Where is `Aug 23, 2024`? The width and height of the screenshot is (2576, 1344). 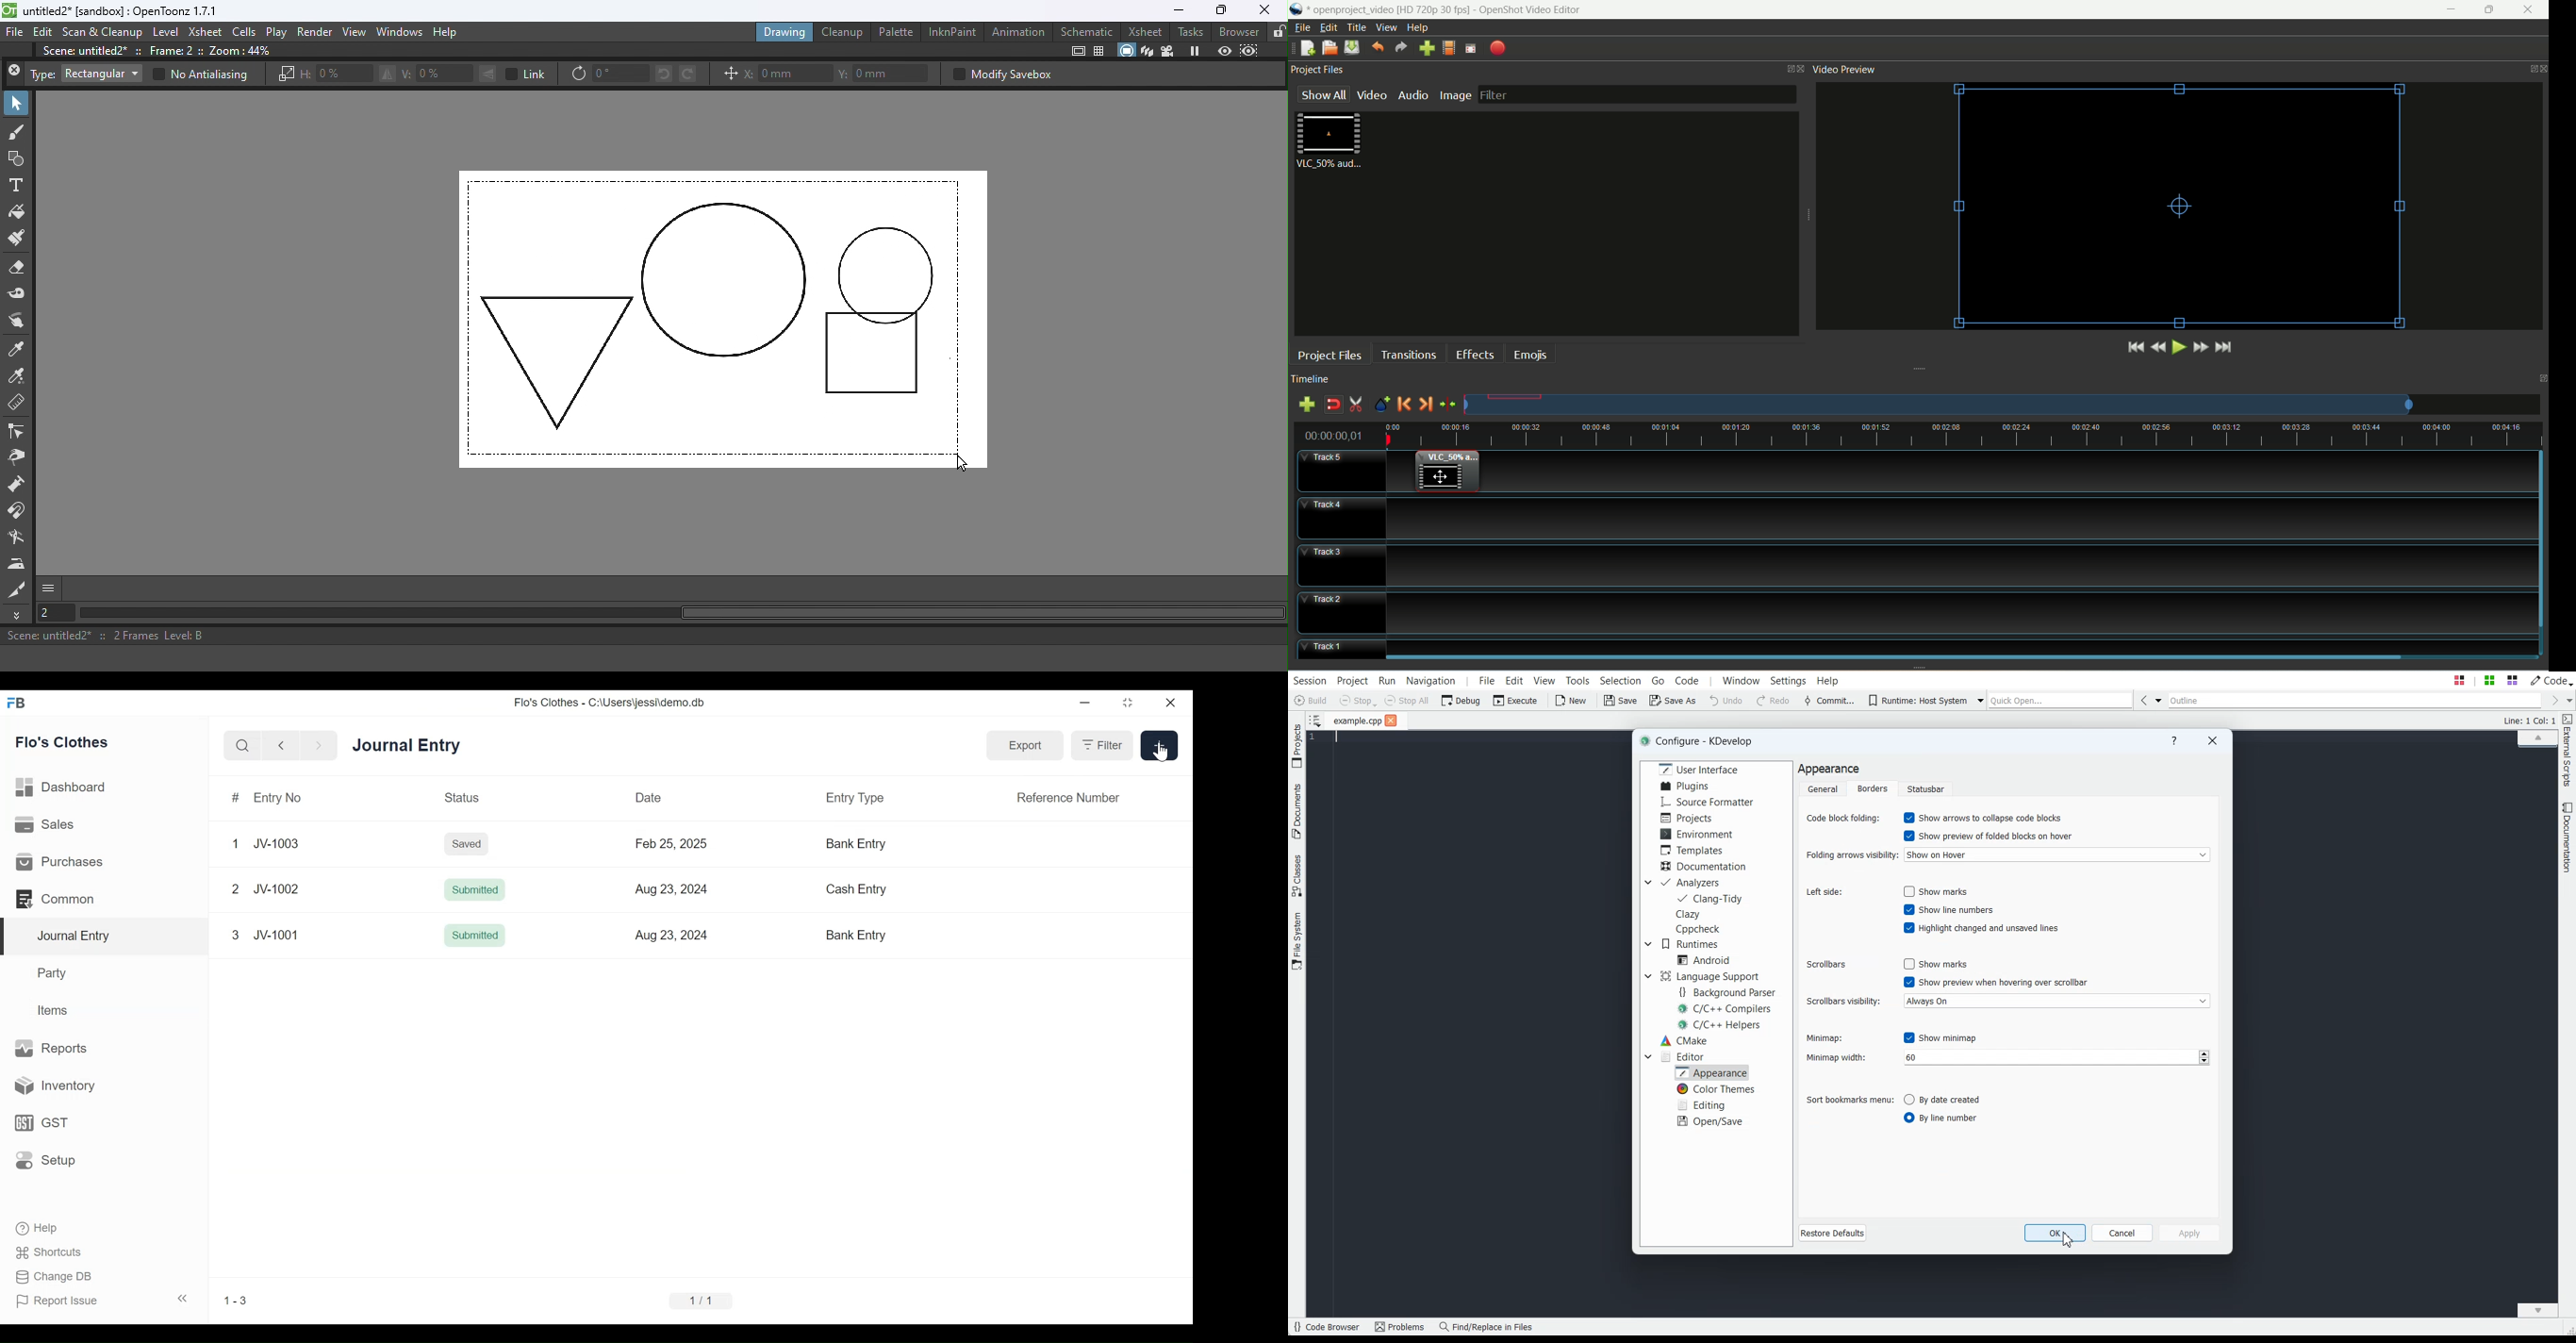
Aug 23, 2024 is located at coordinates (675, 888).